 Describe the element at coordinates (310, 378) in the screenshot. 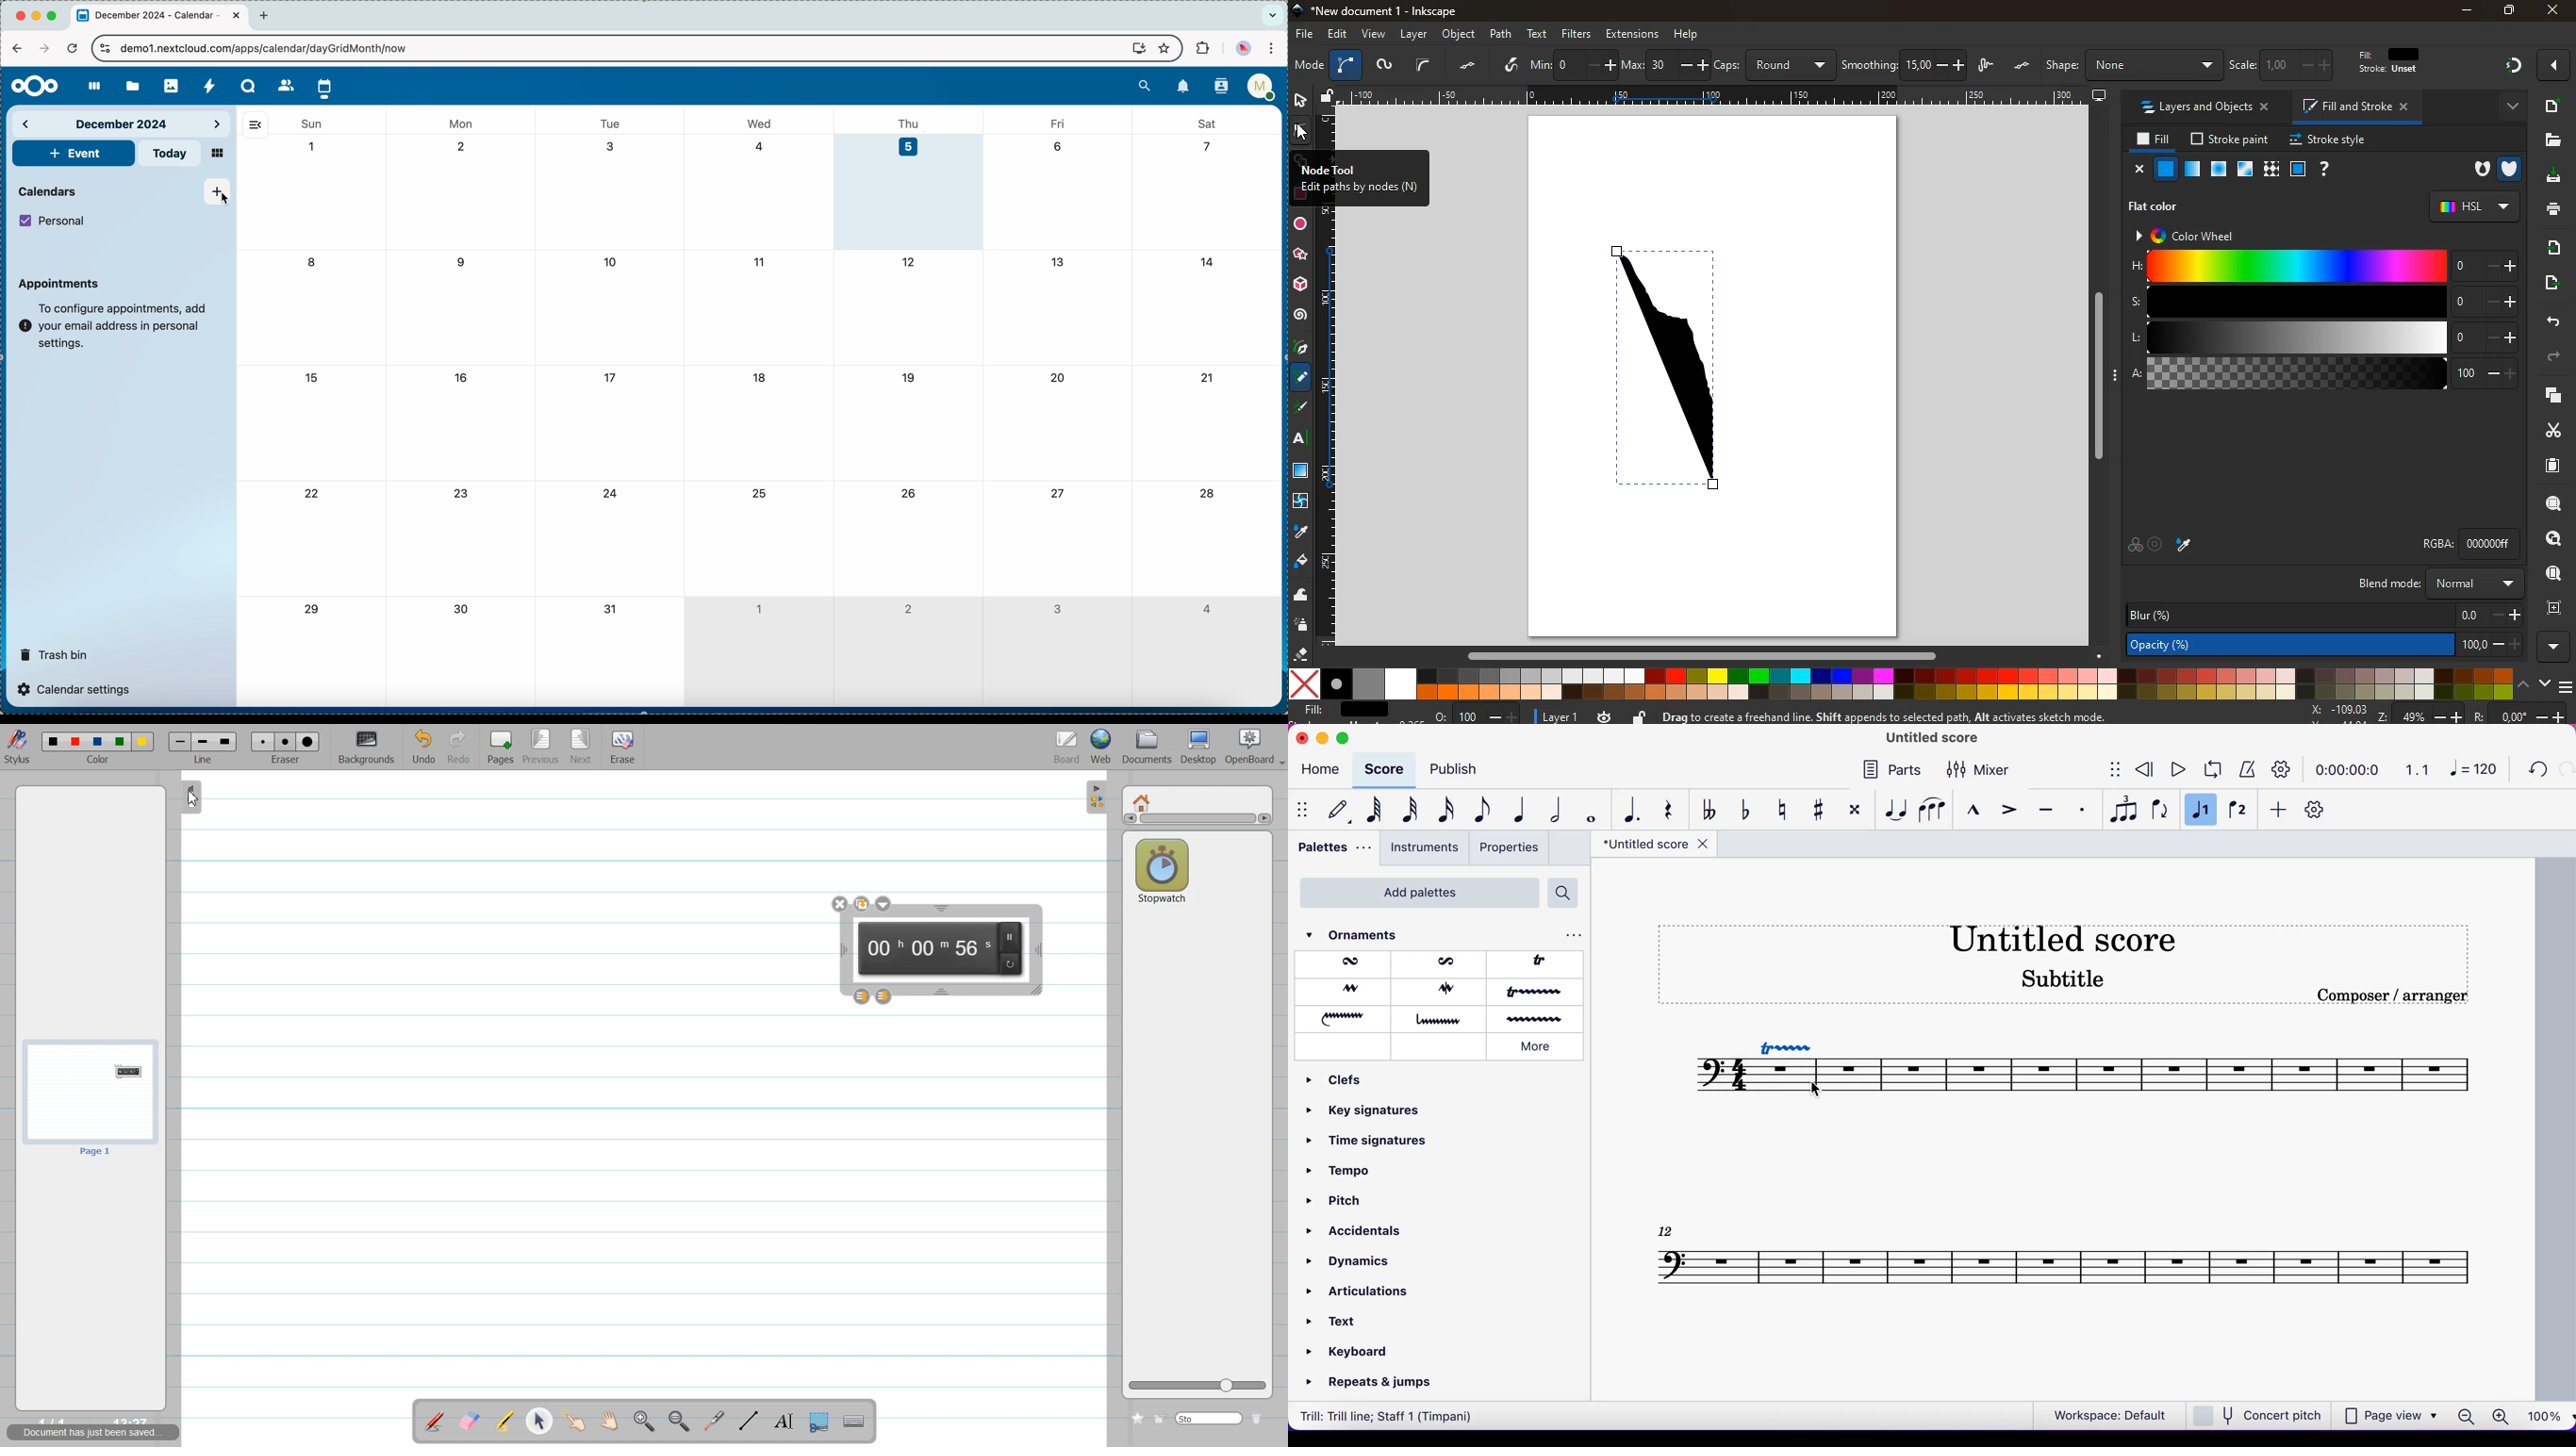

I see `15` at that location.